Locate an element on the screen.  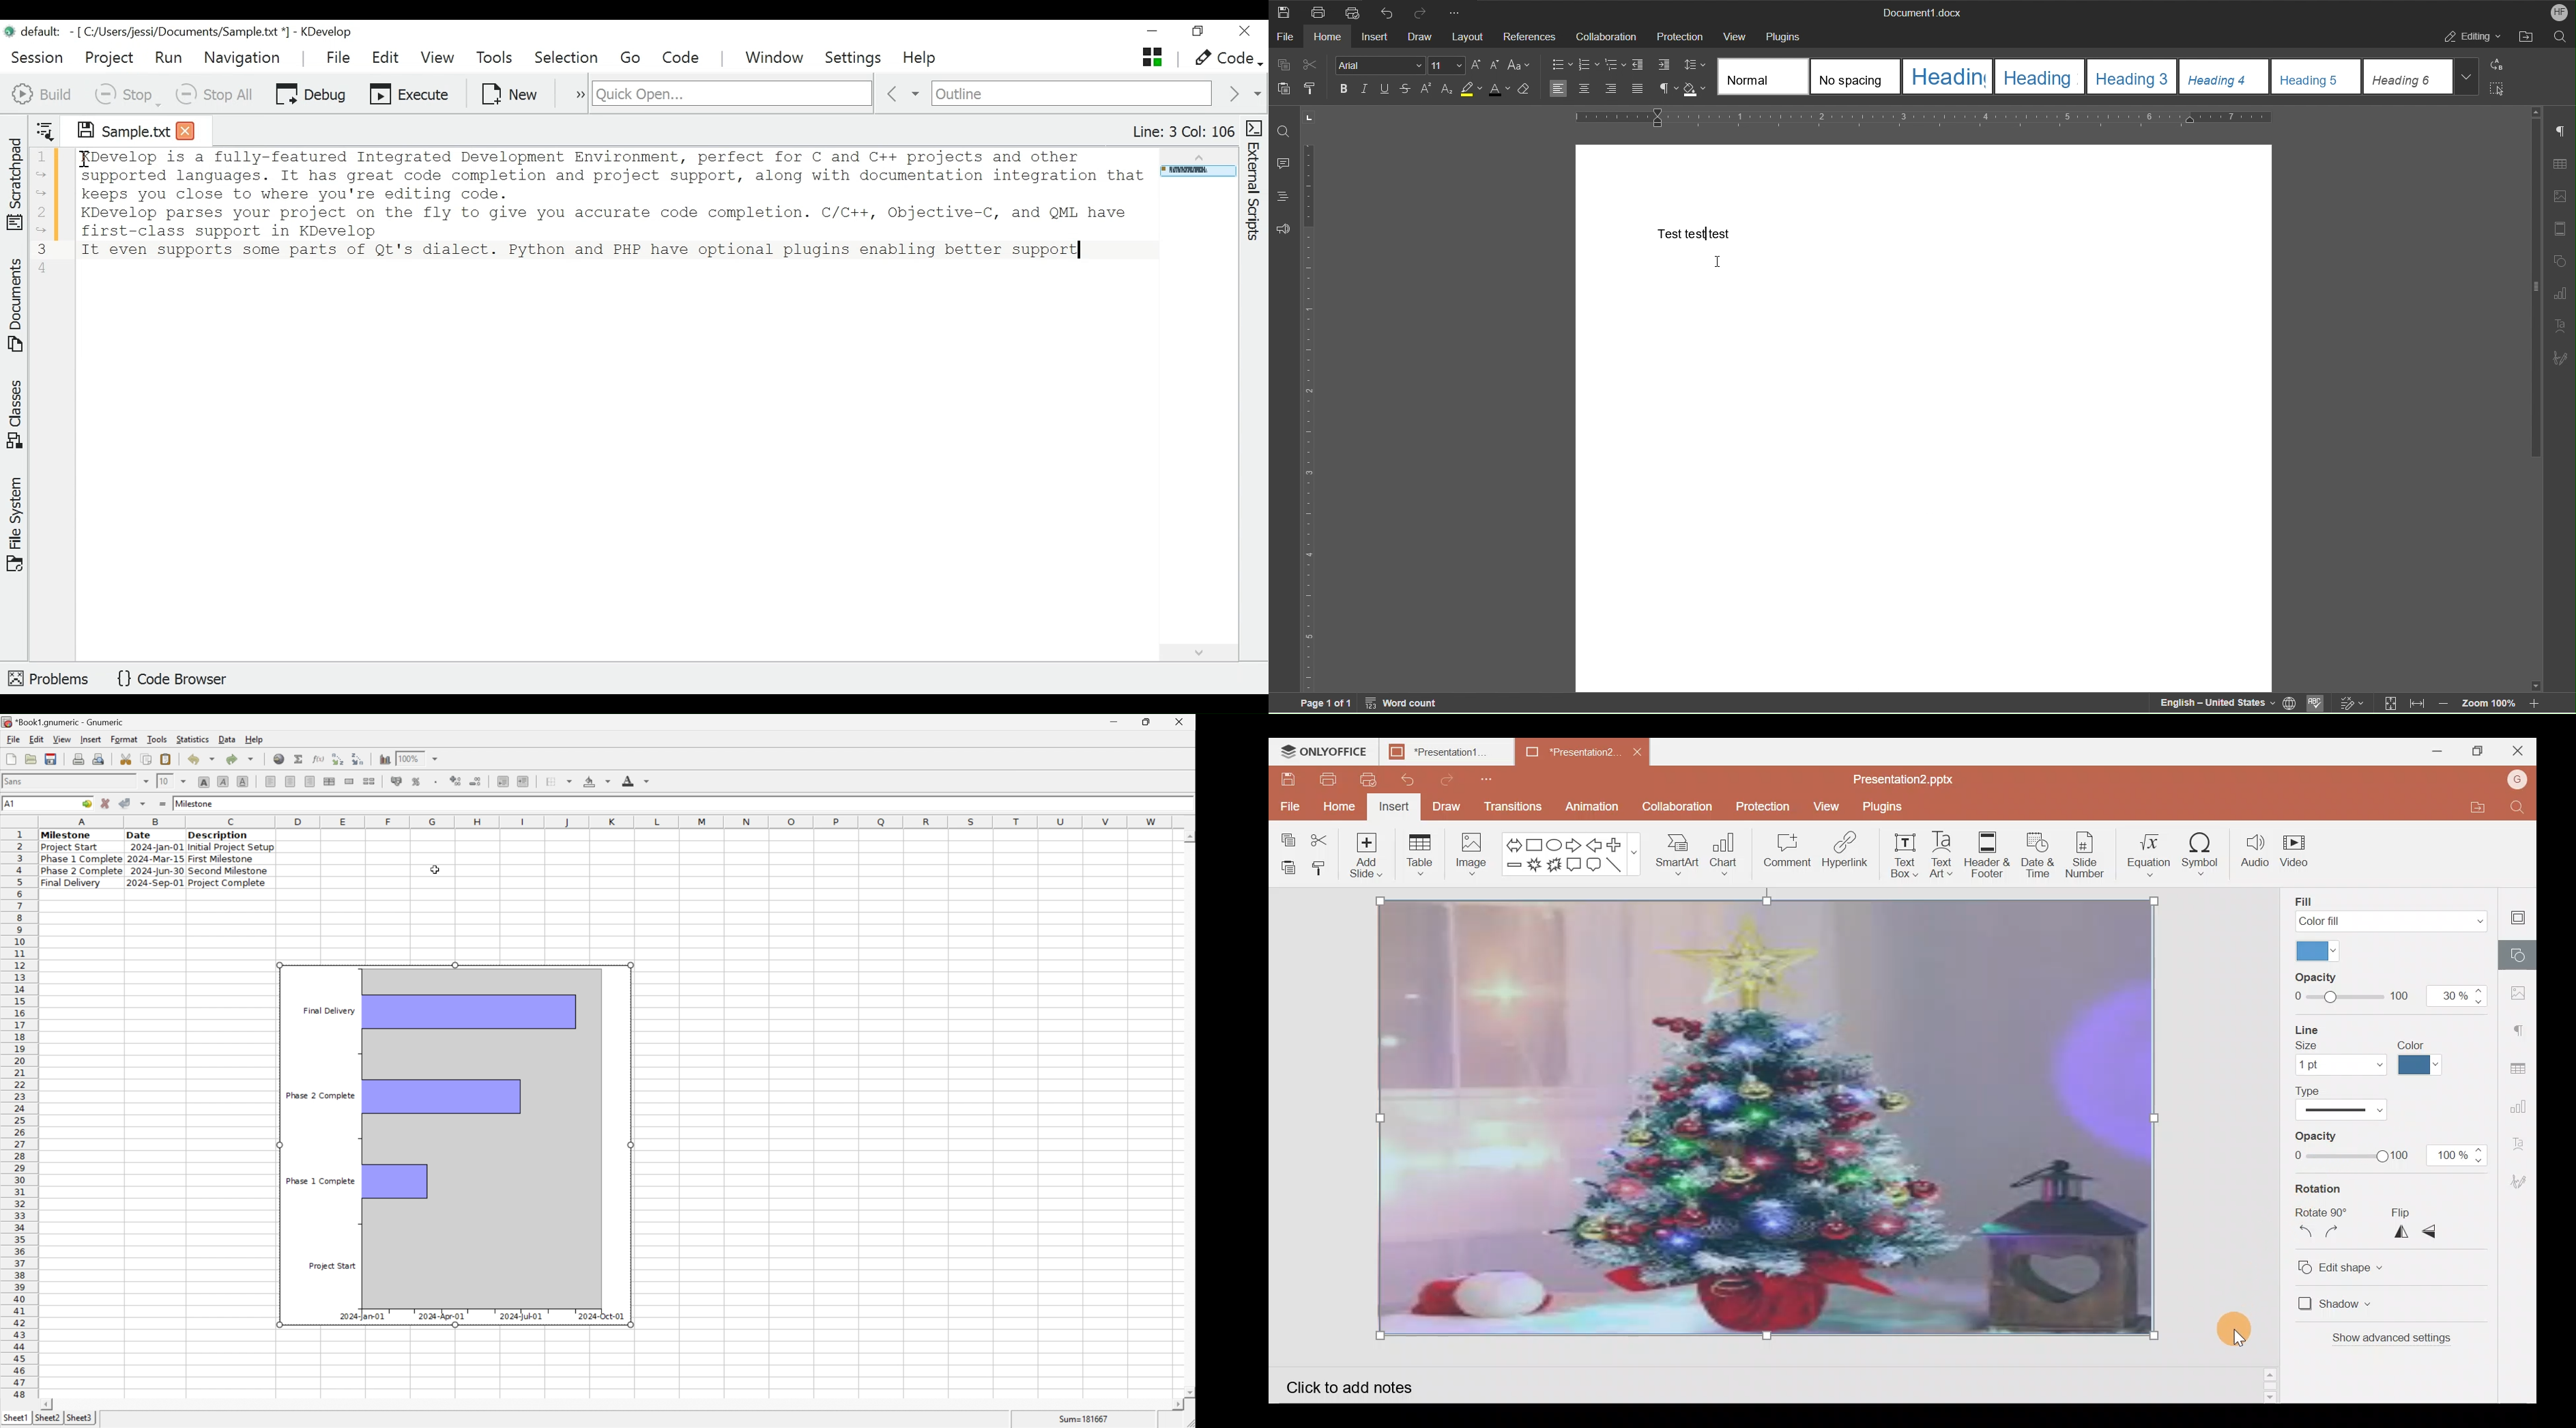
Highlight is located at coordinates (1471, 89).